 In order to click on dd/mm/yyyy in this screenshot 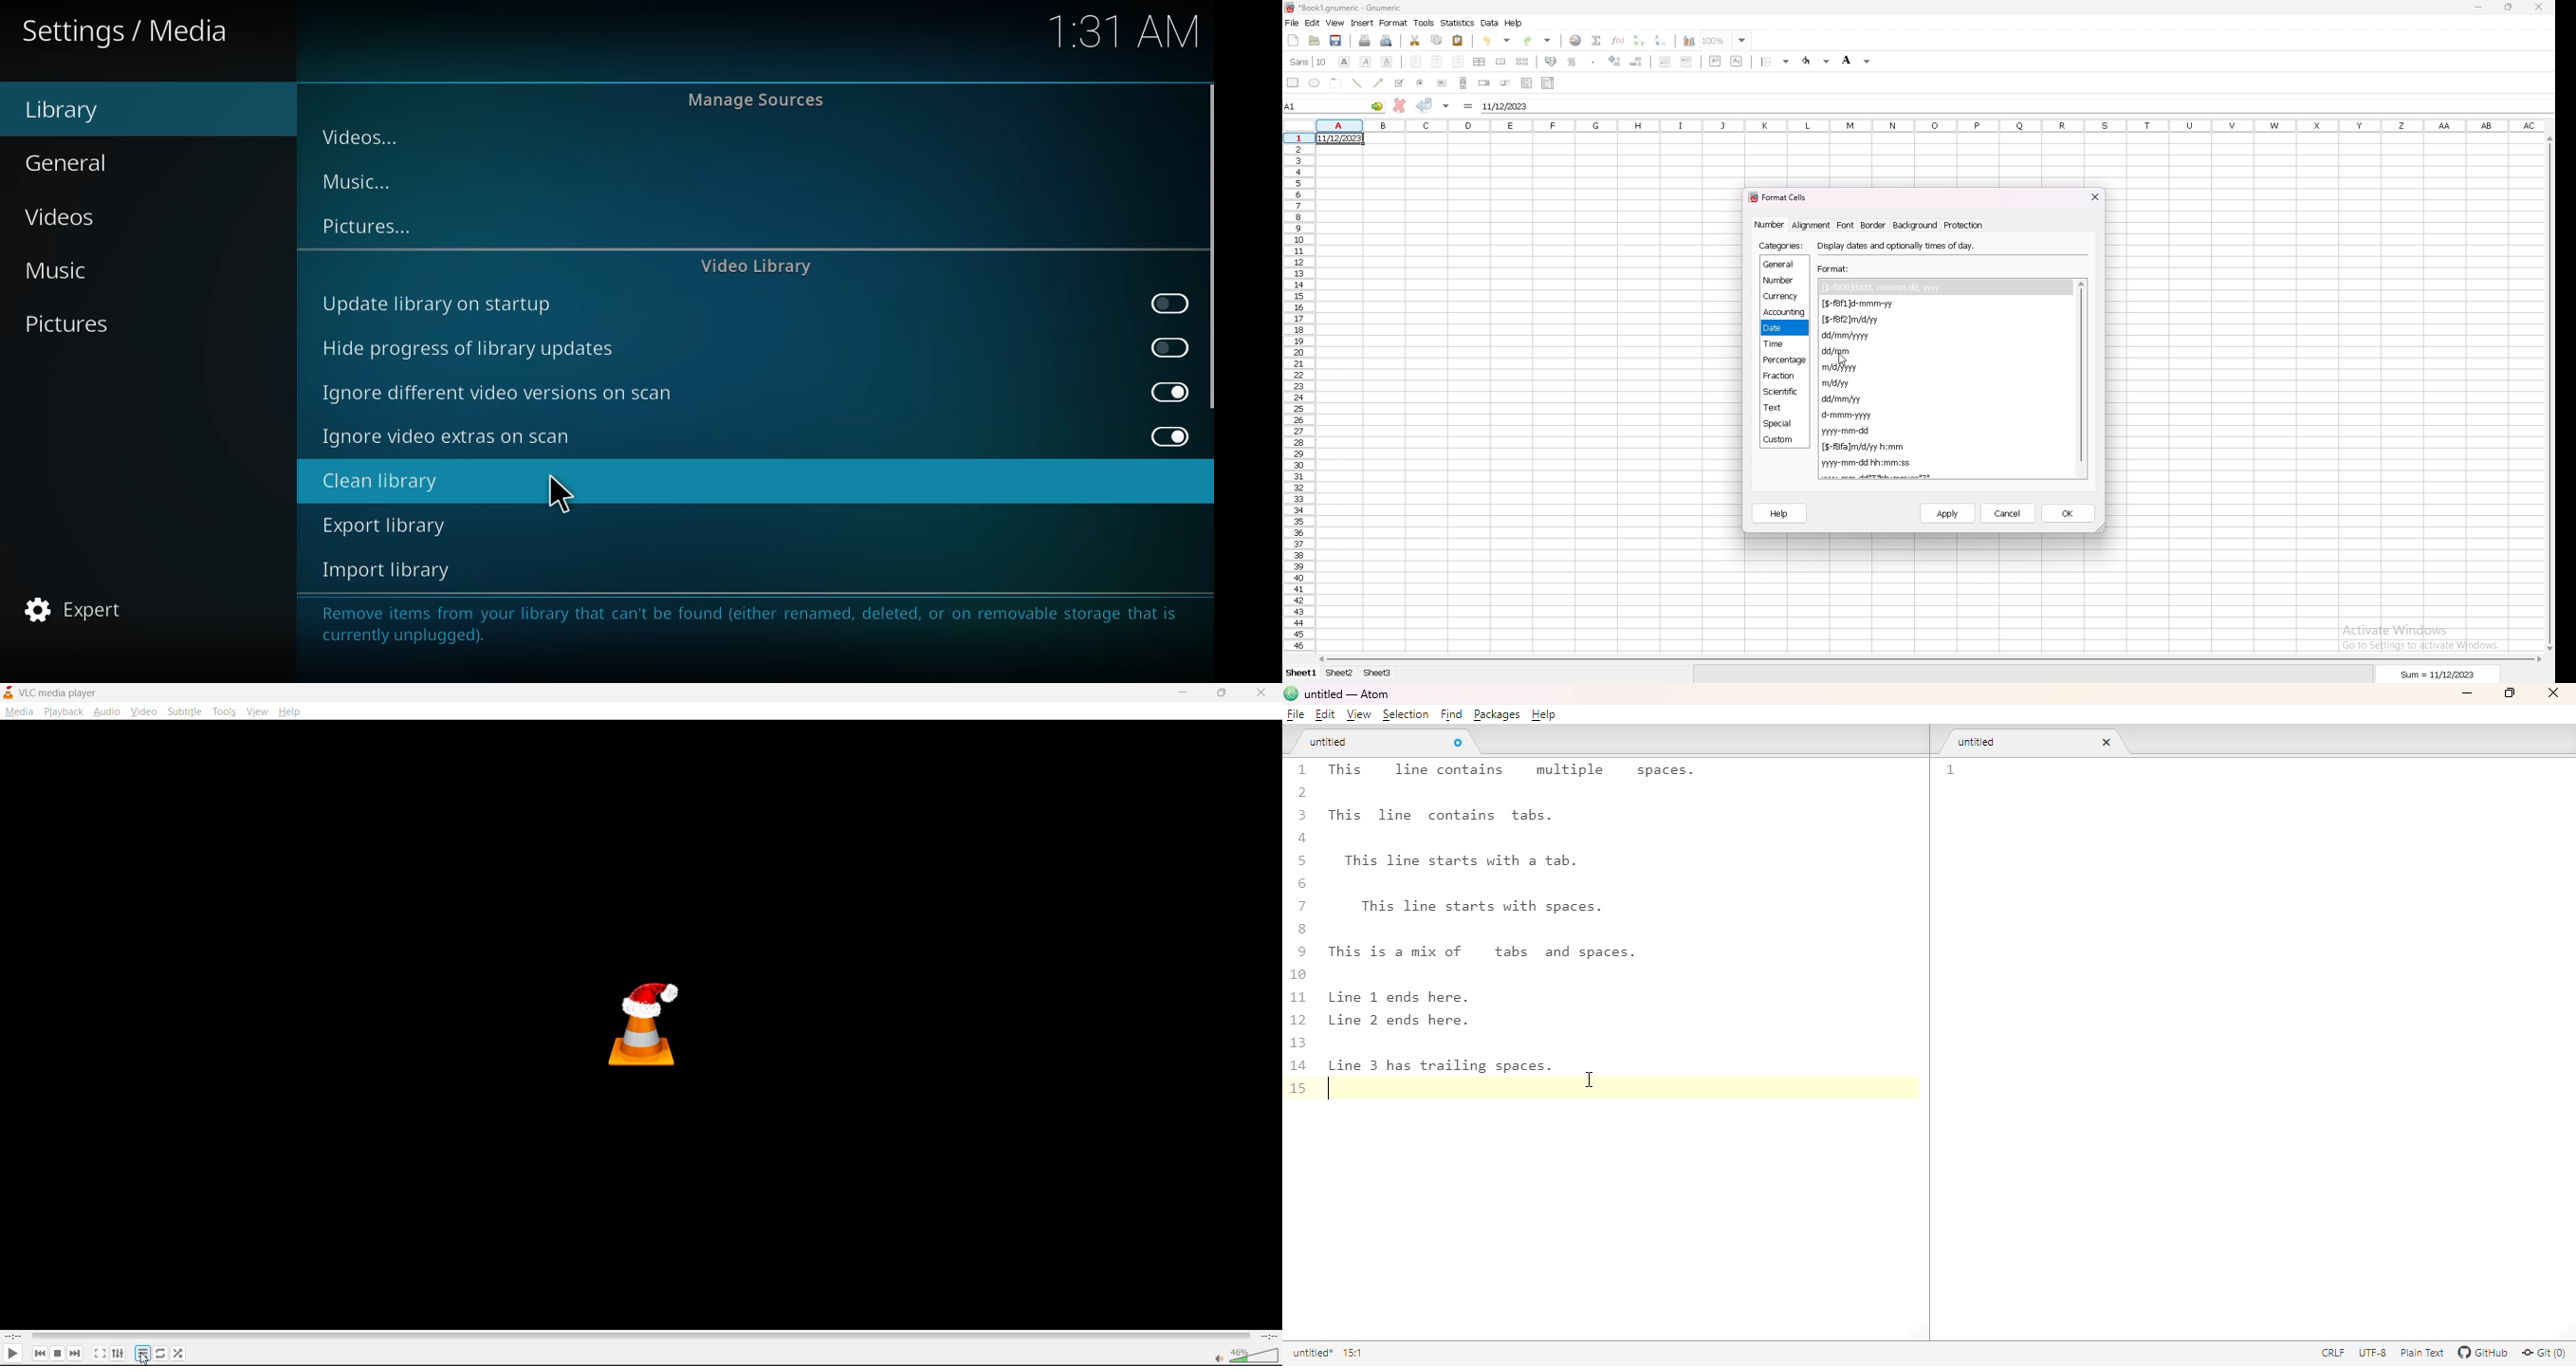, I will do `click(1849, 336)`.